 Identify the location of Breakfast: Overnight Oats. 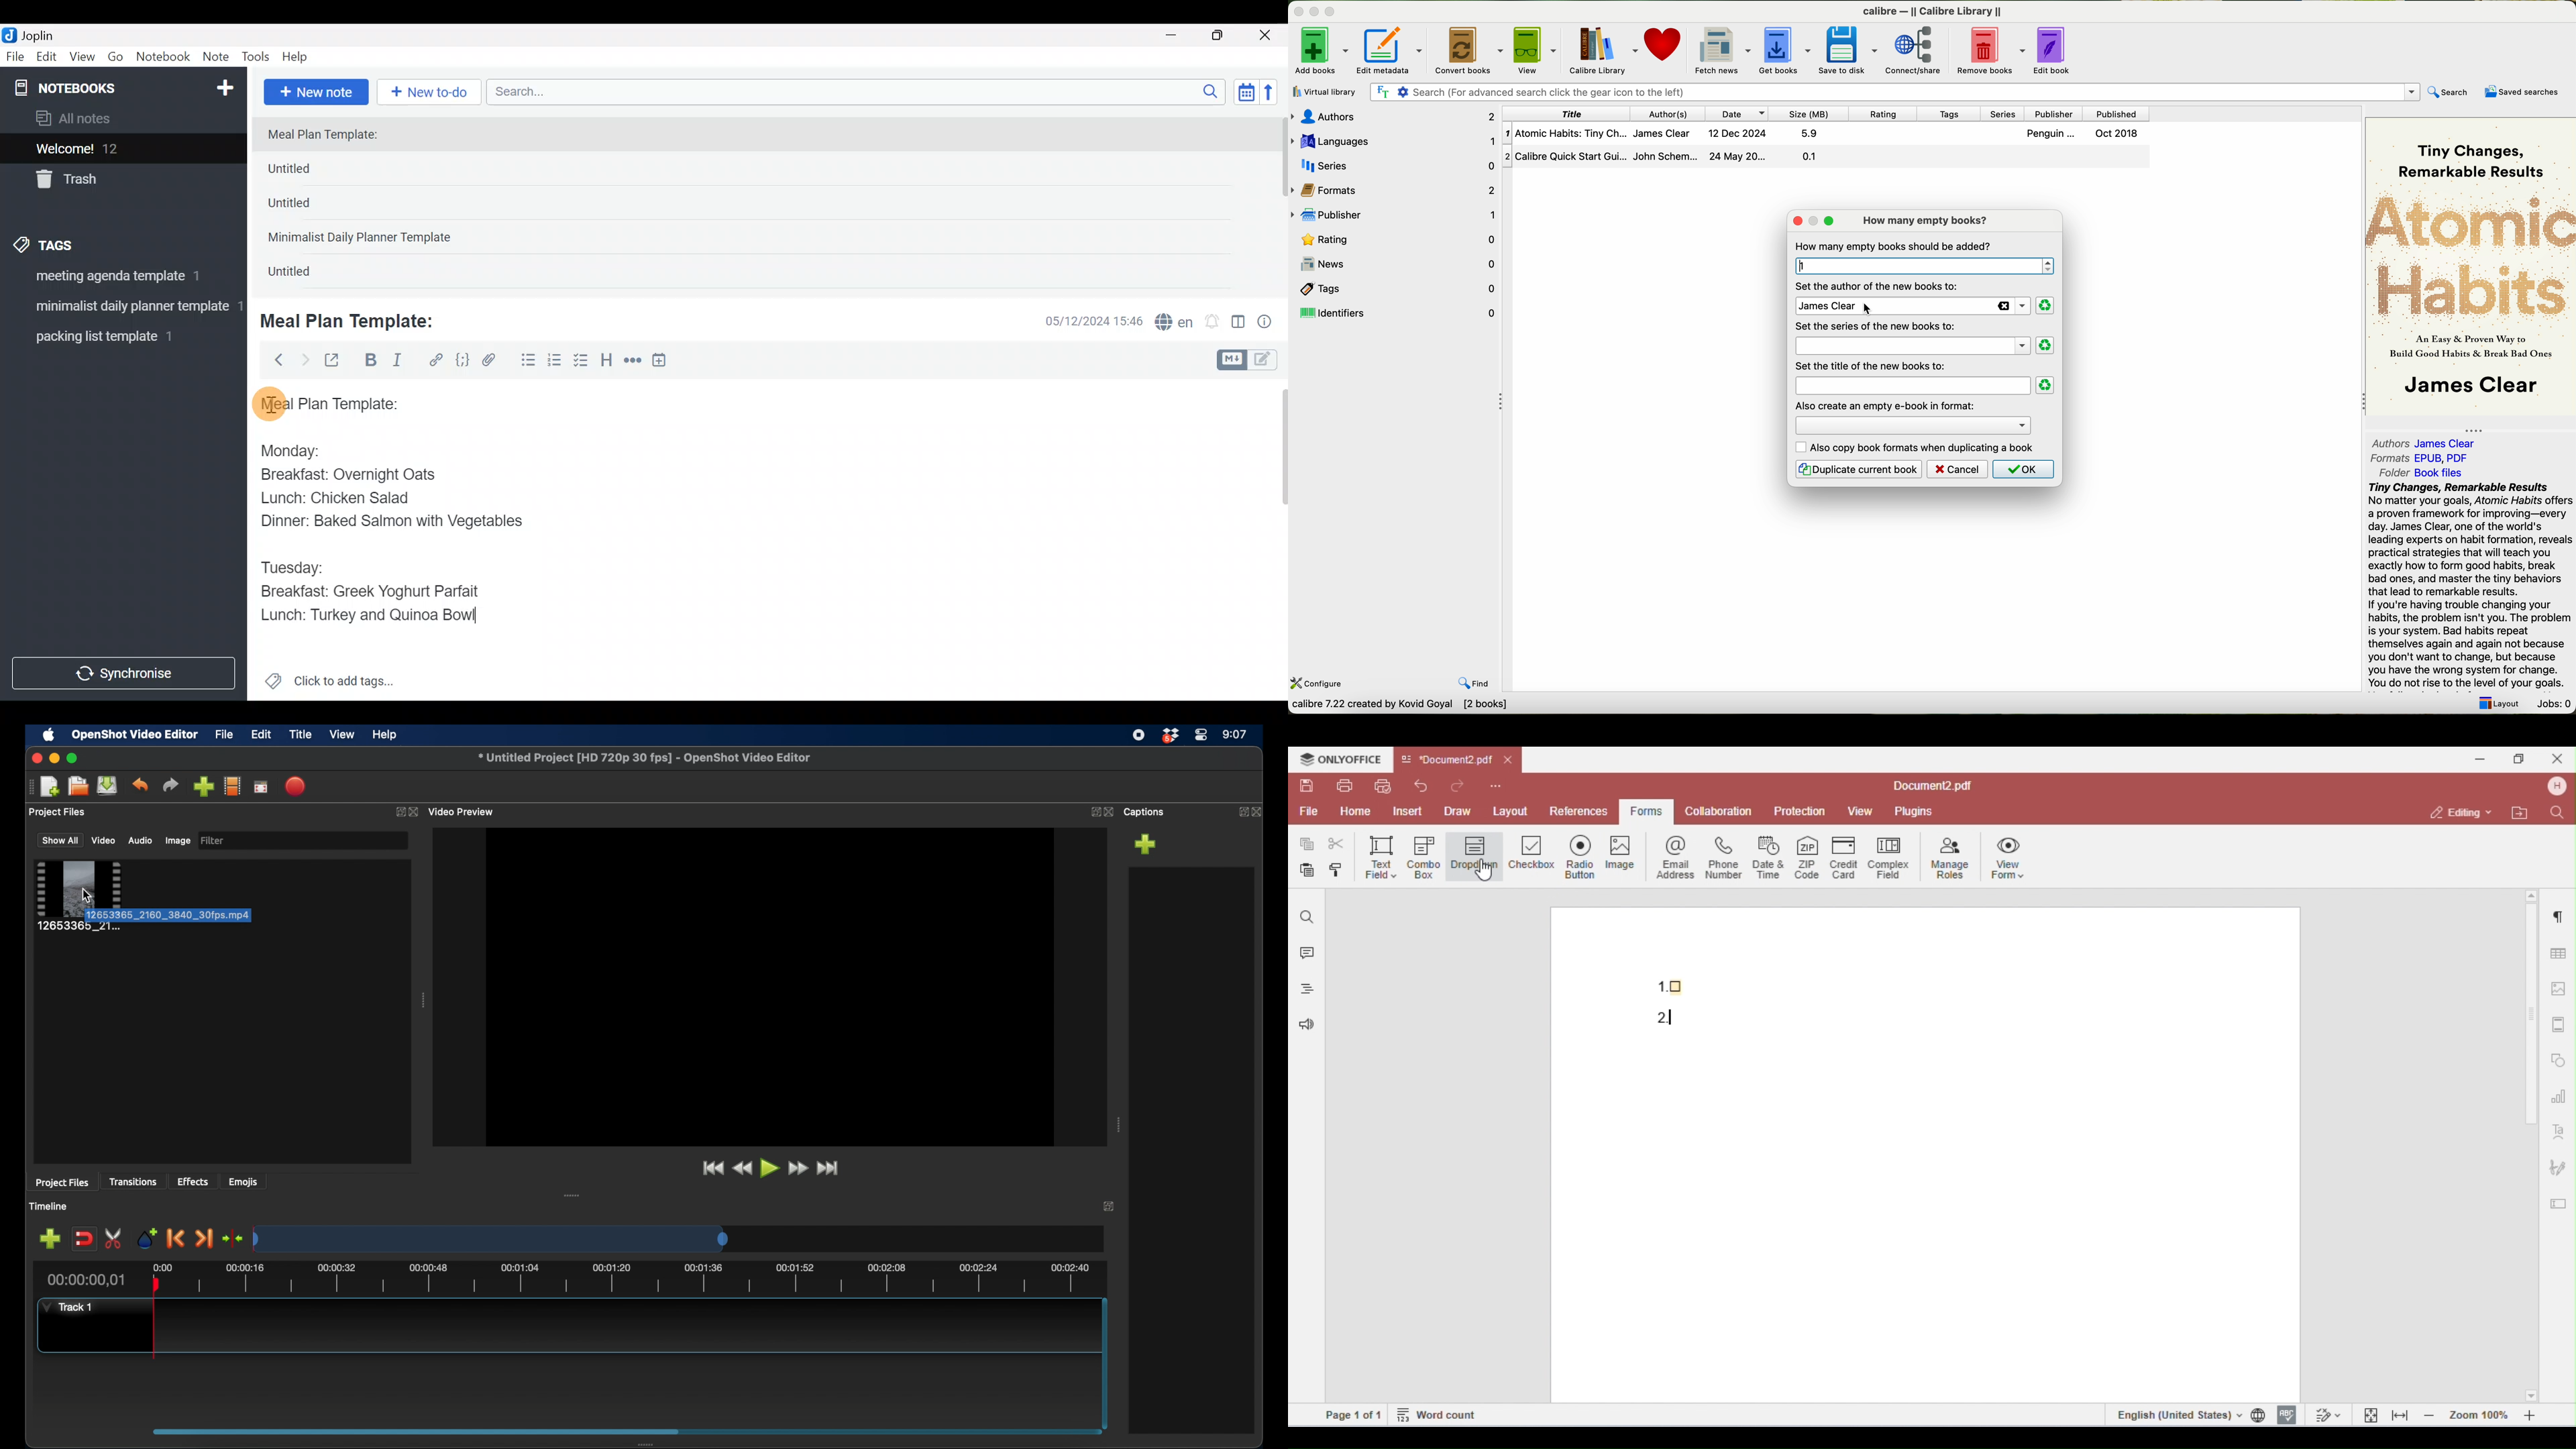
(345, 476).